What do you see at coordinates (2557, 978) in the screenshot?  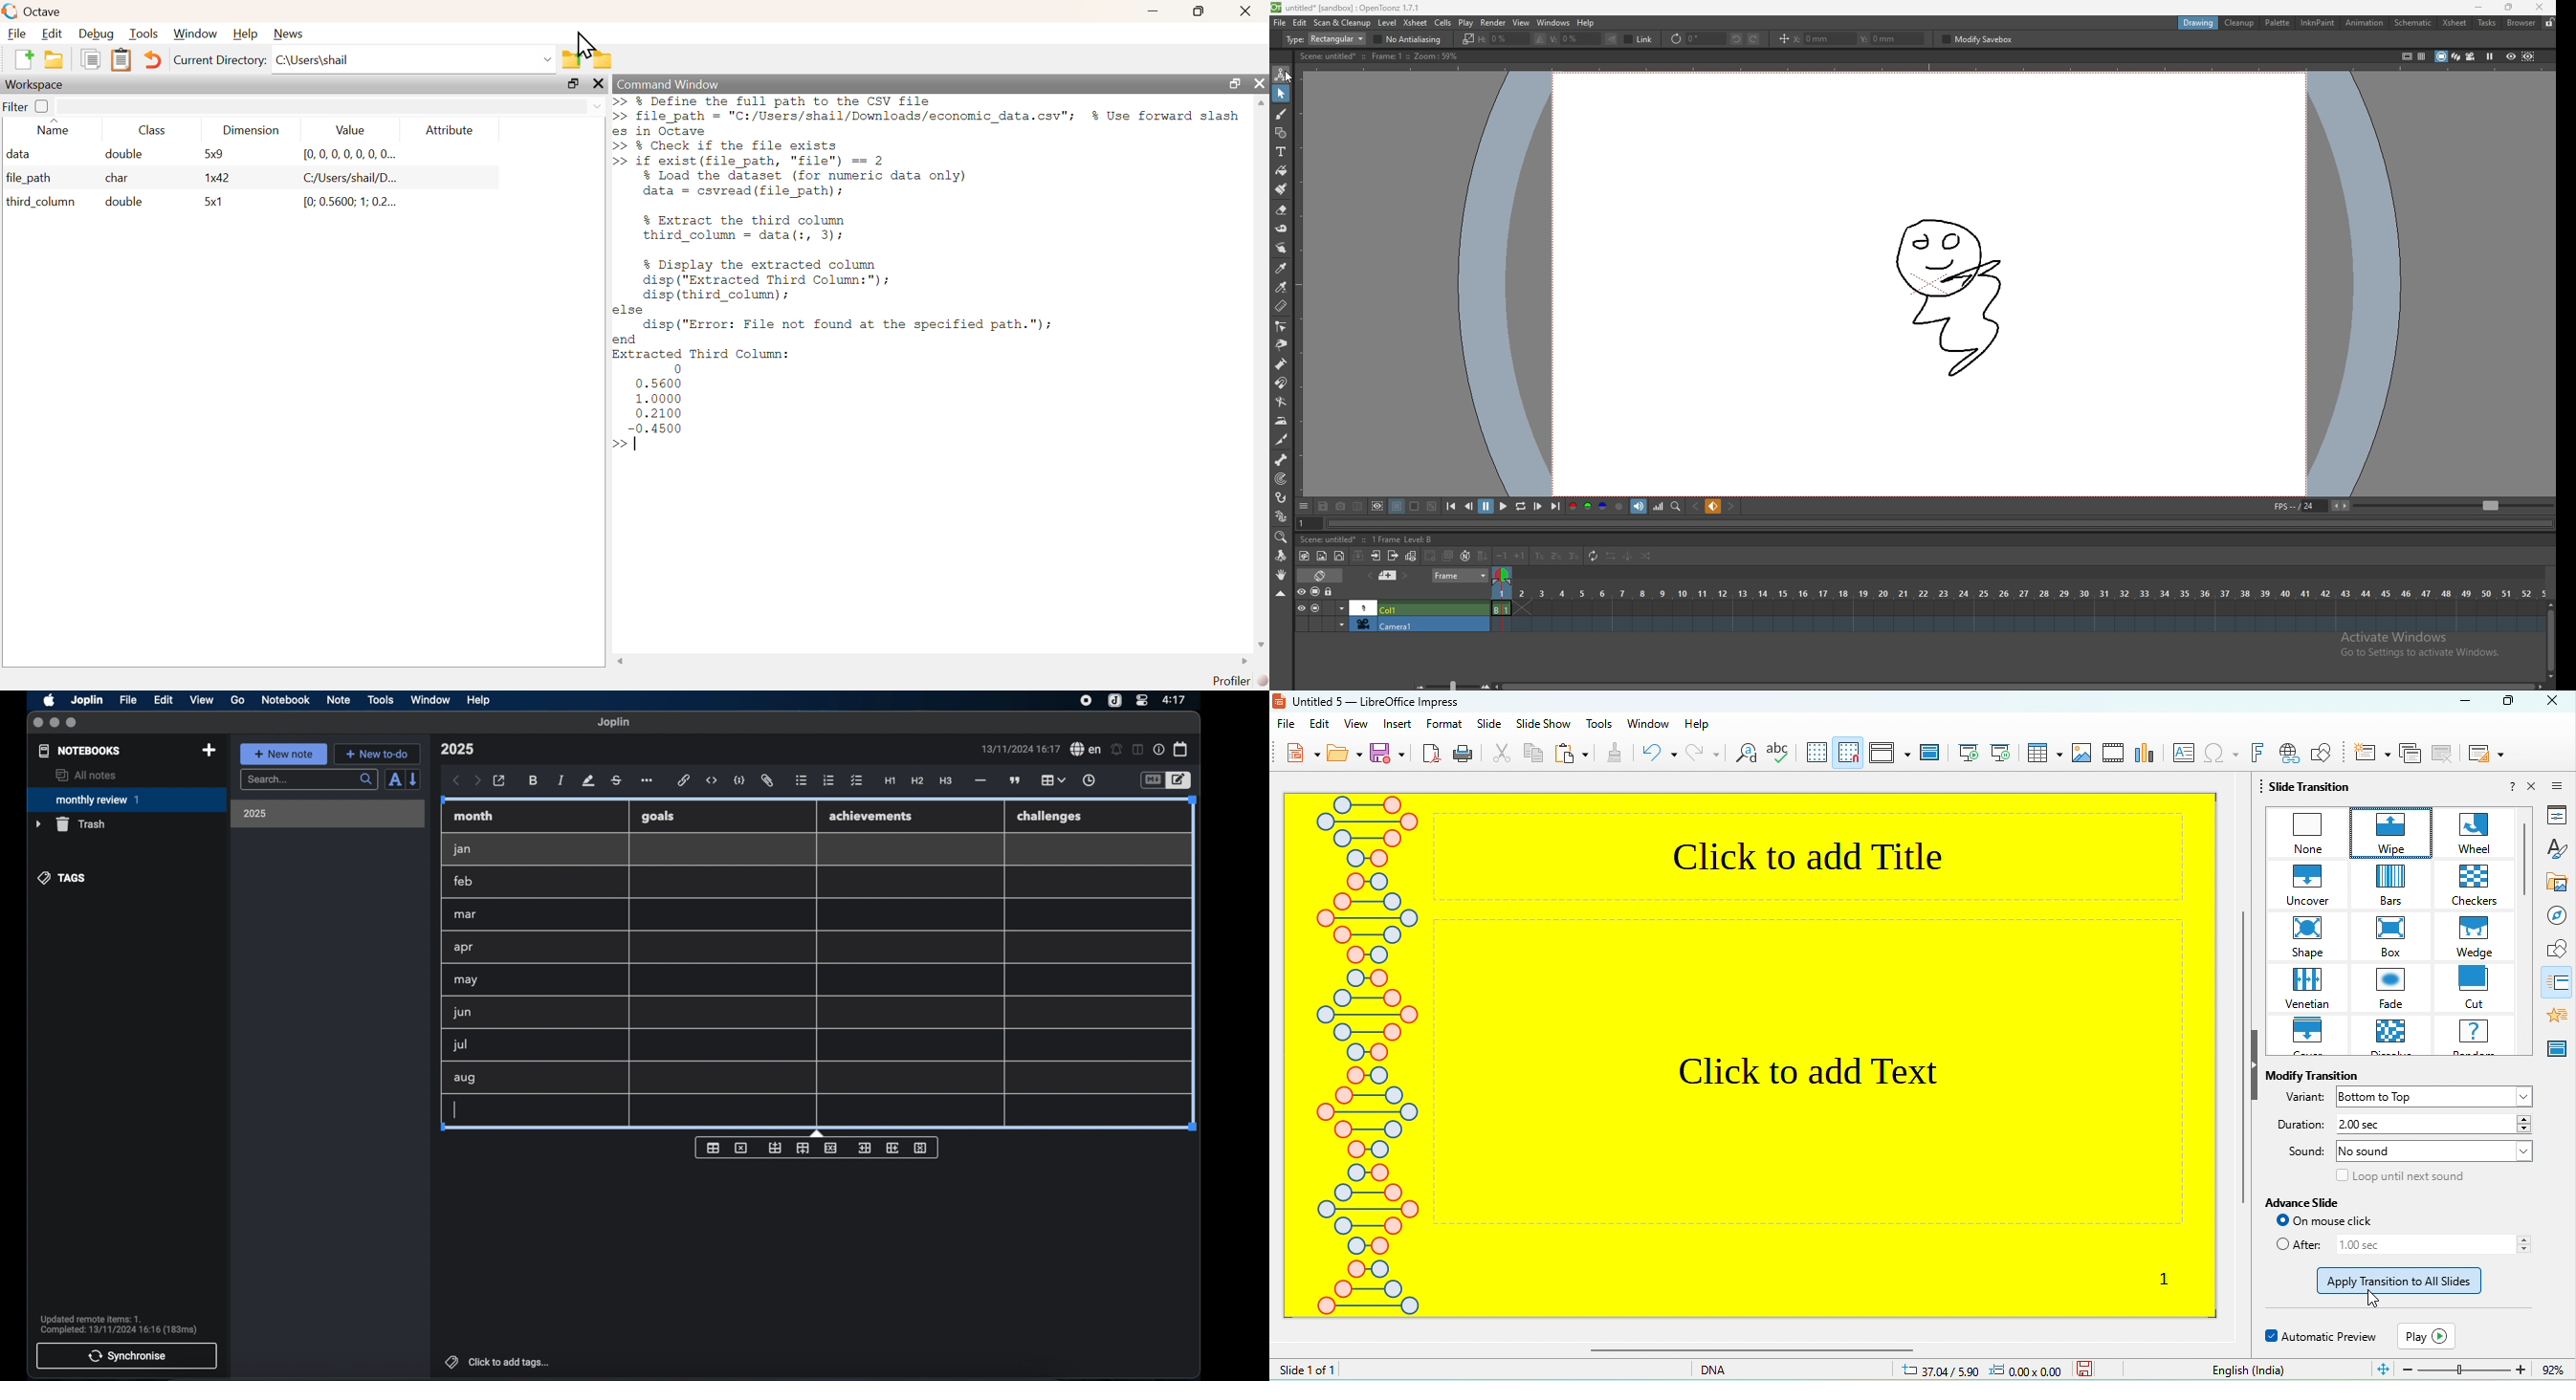 I see `slide transitionn` at bounding box center [2557, 978].